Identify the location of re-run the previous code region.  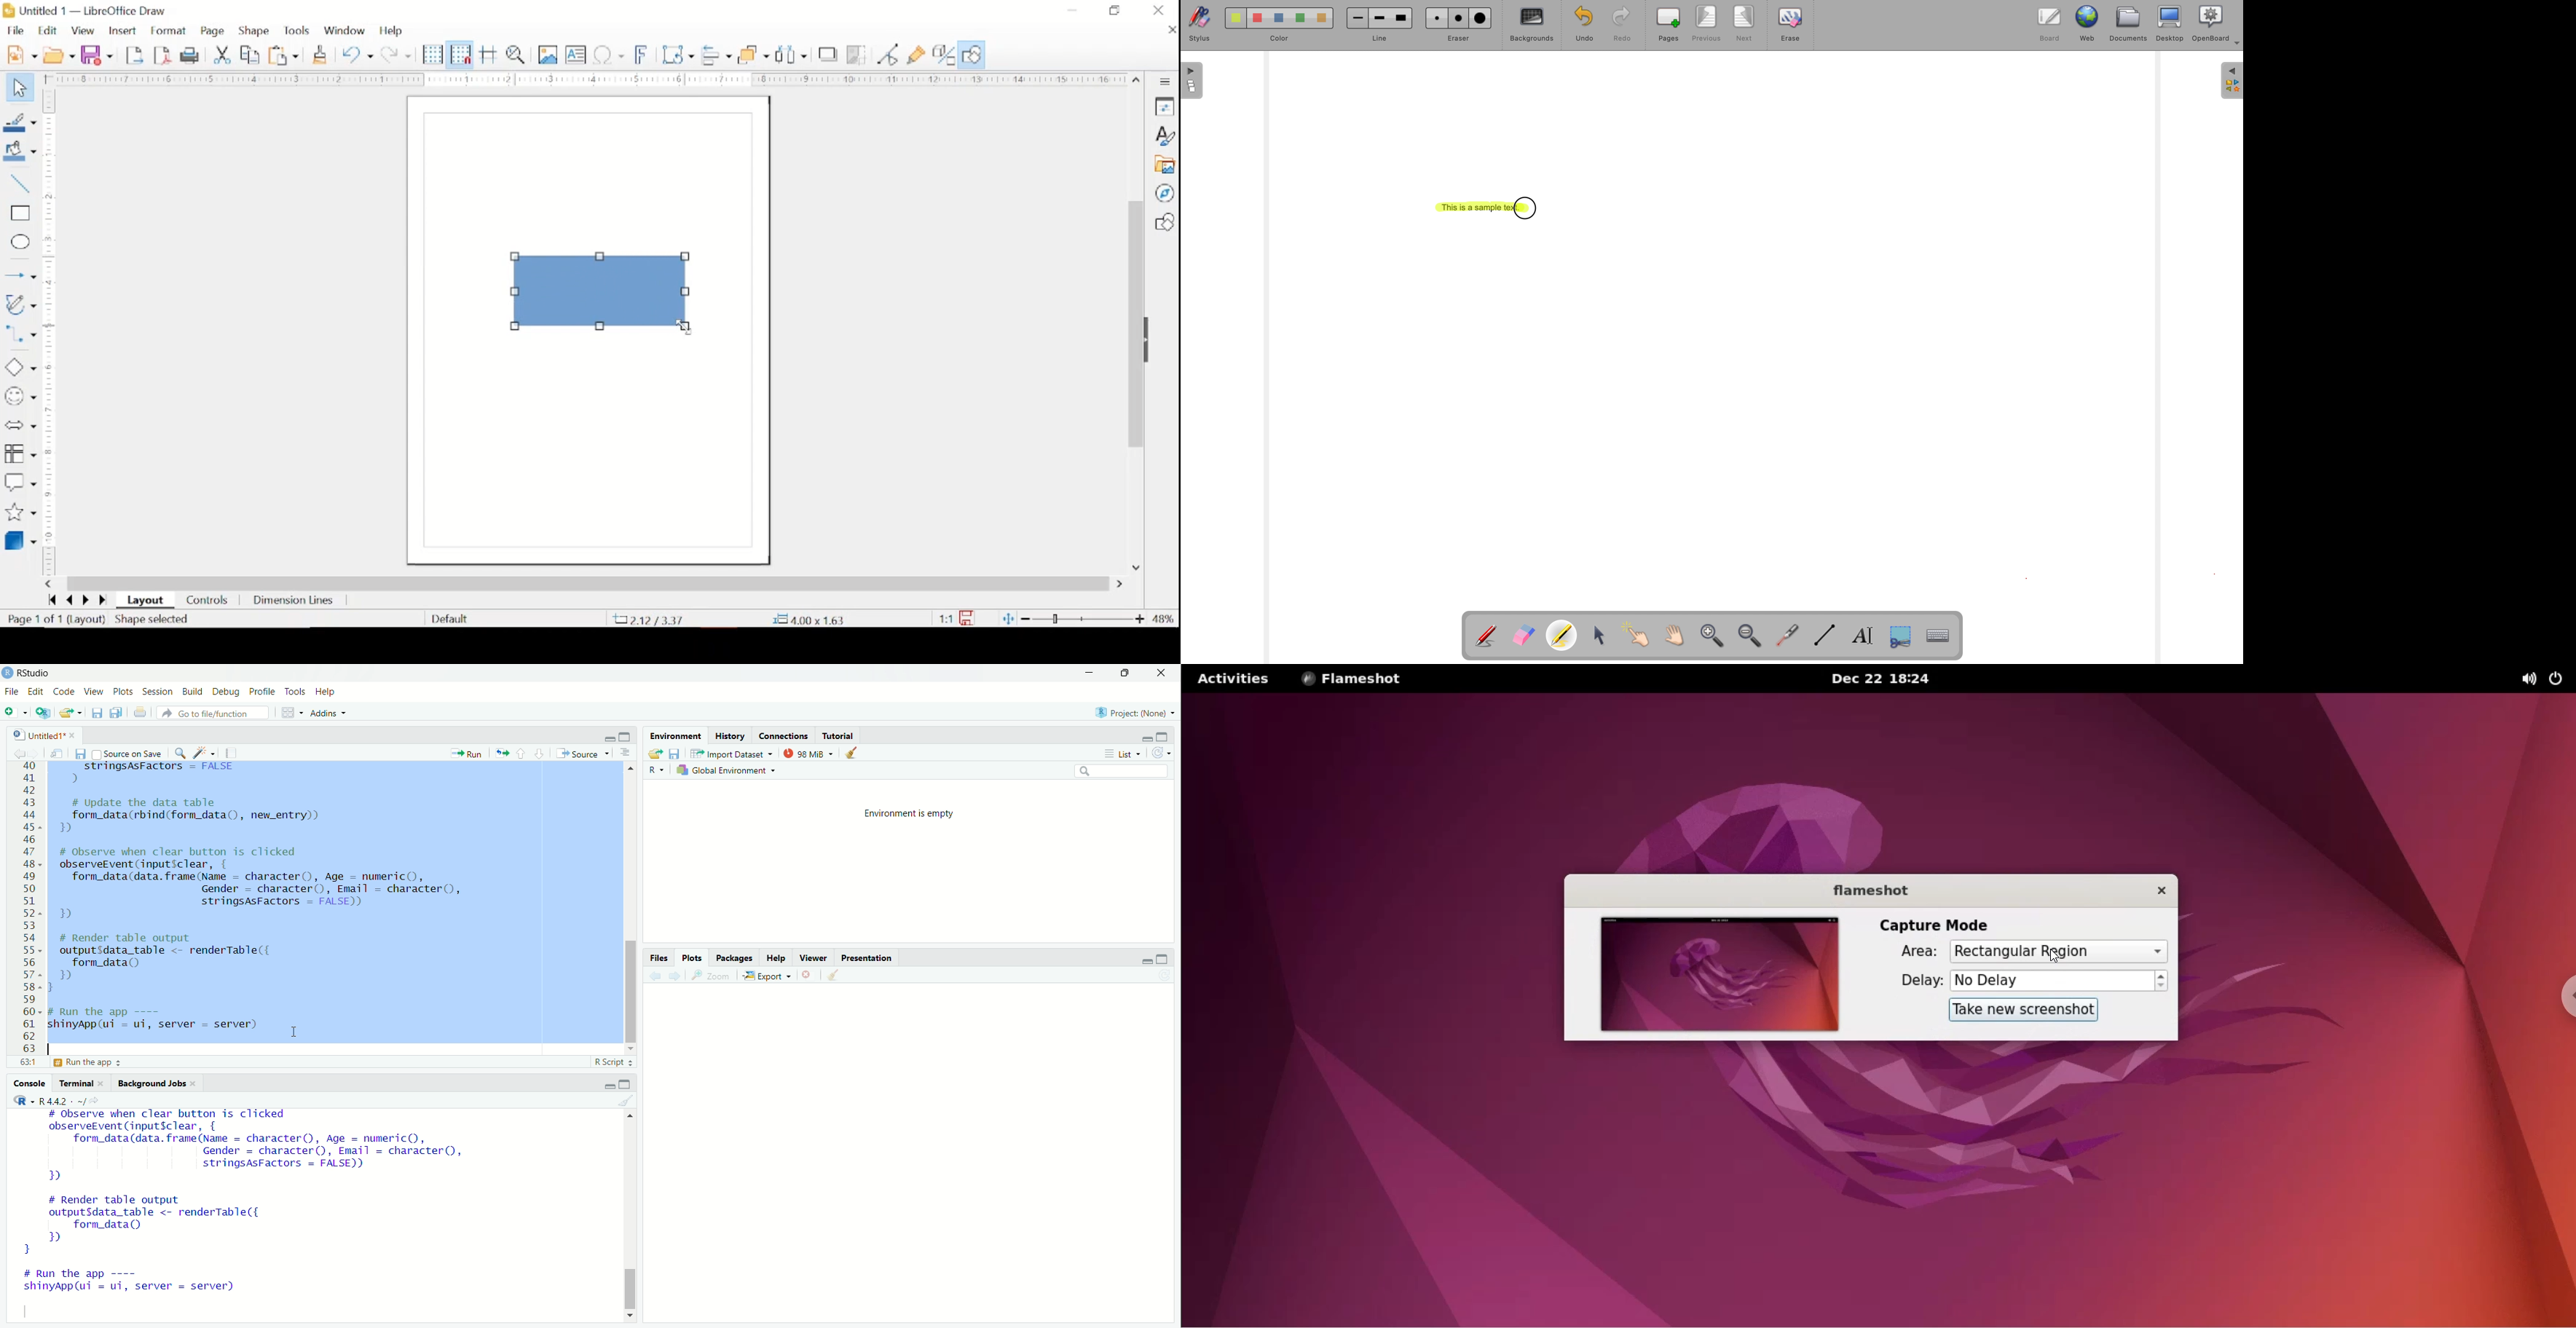
(499, 753).